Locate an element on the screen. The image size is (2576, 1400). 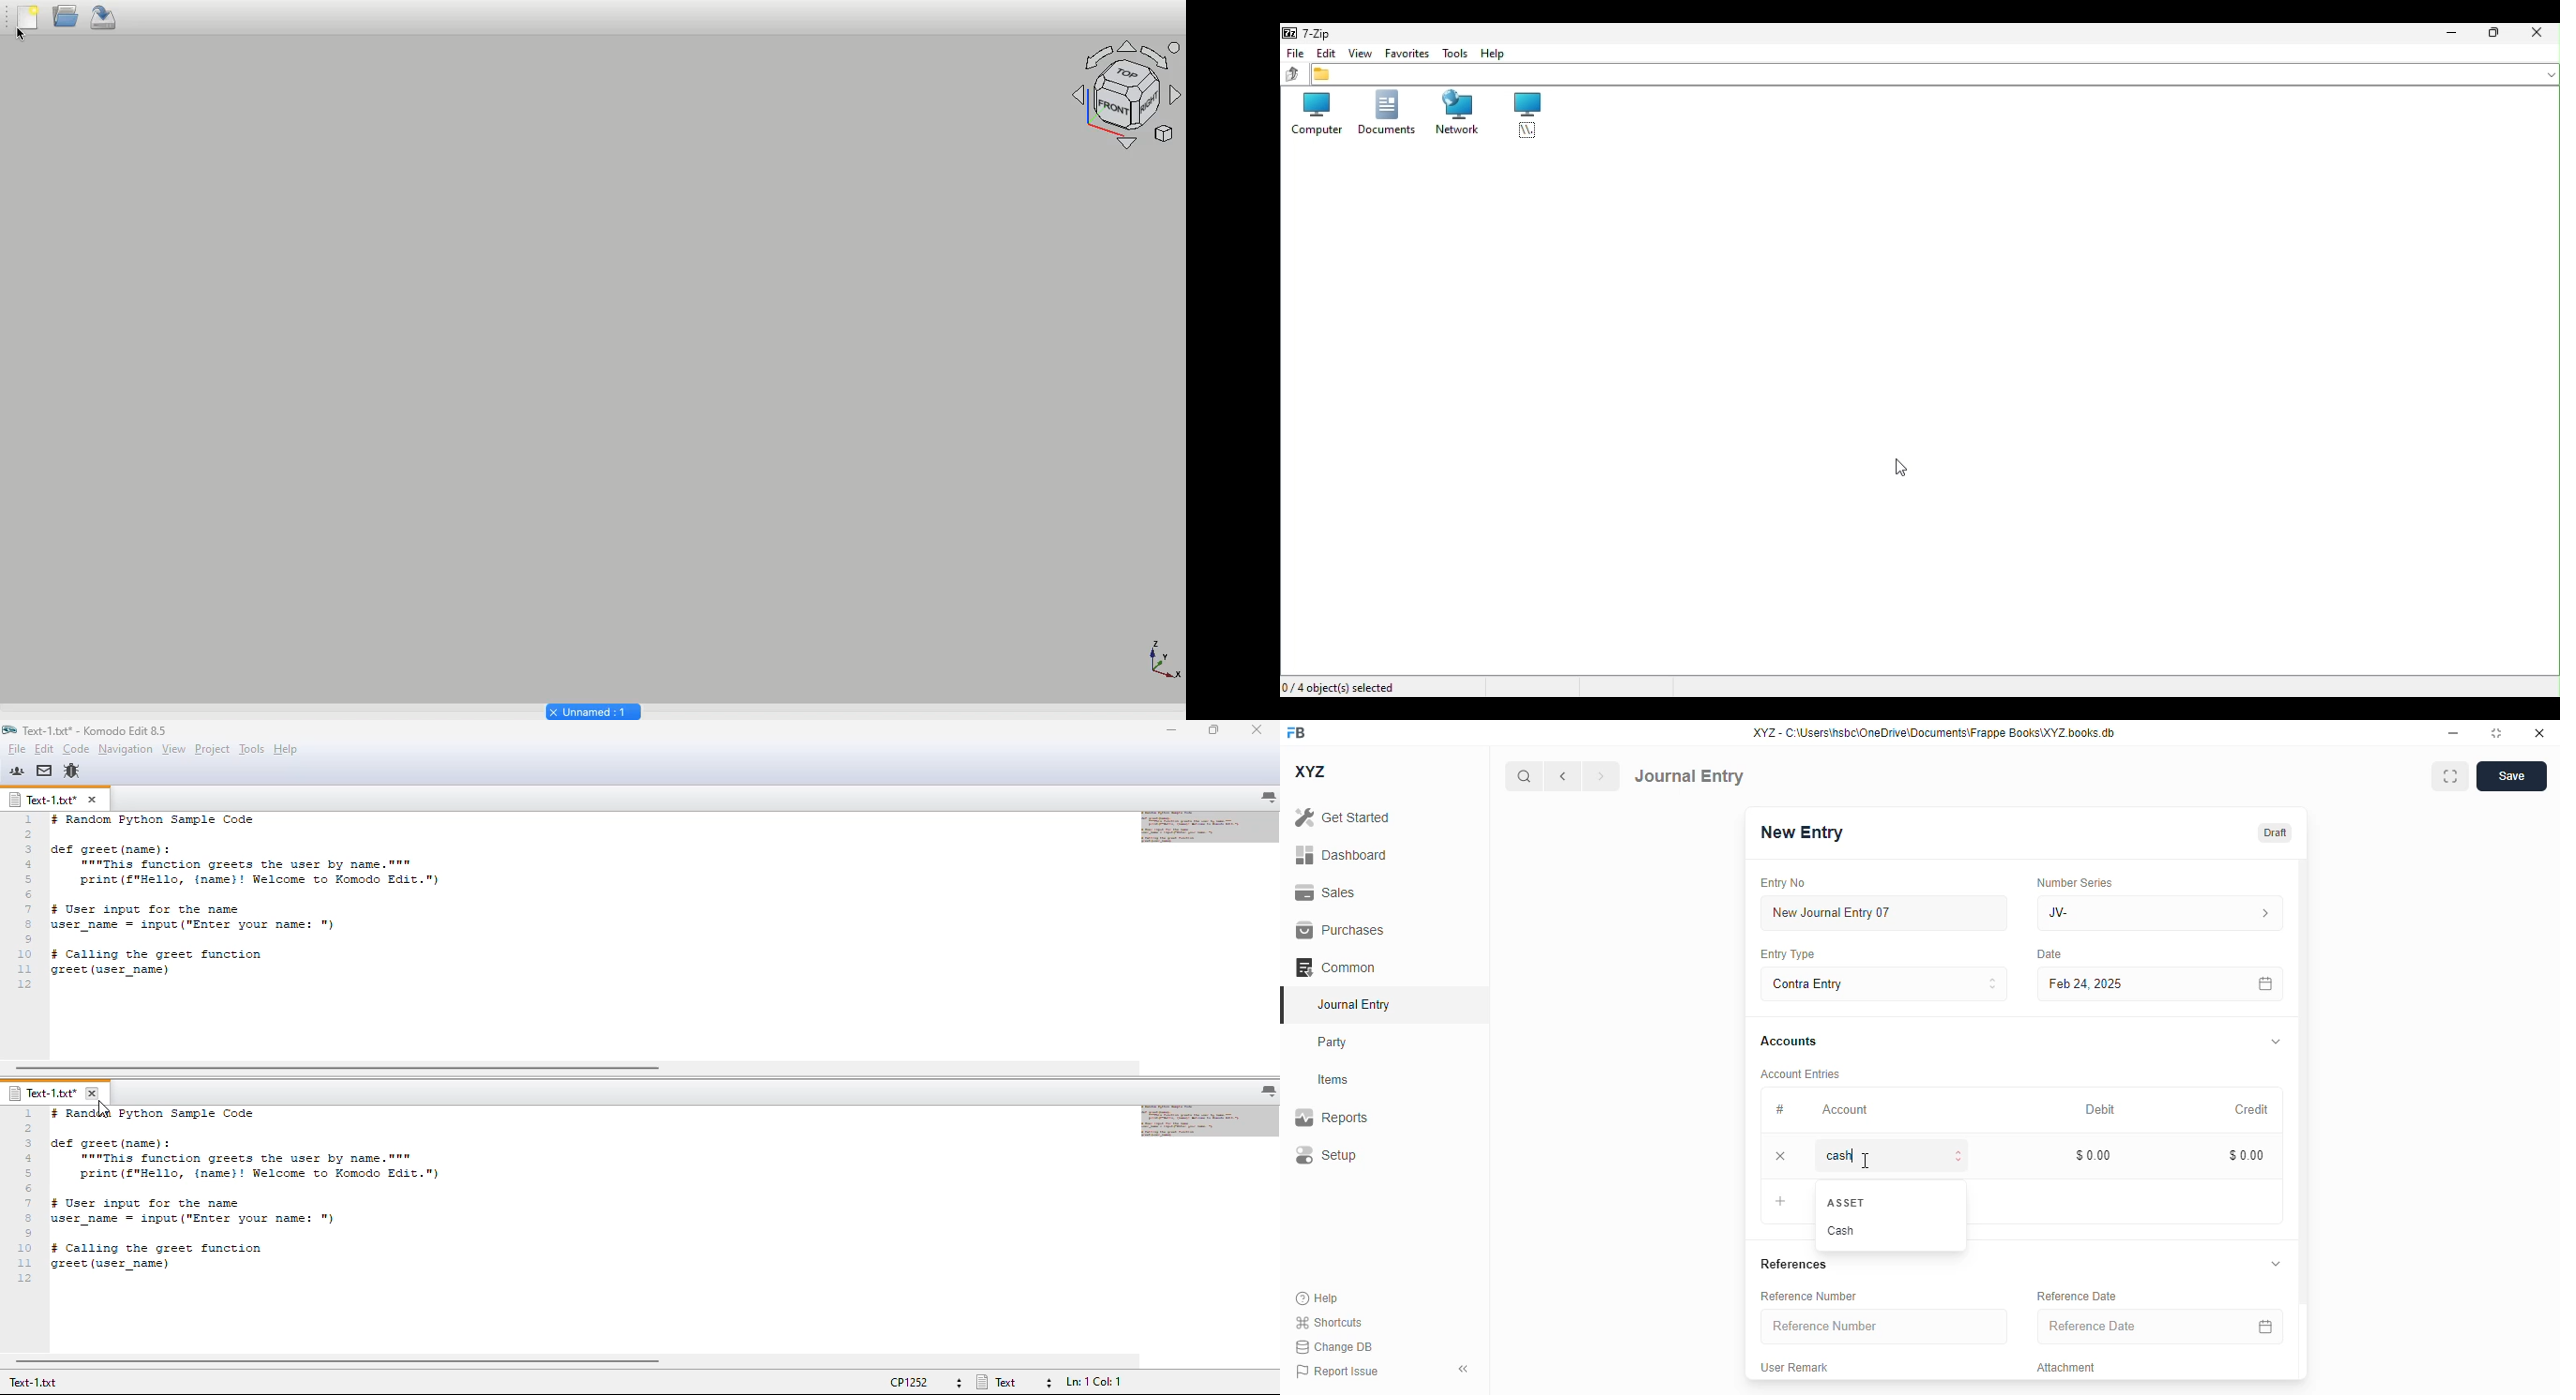
Edit is located at coordinates (1325, 51).